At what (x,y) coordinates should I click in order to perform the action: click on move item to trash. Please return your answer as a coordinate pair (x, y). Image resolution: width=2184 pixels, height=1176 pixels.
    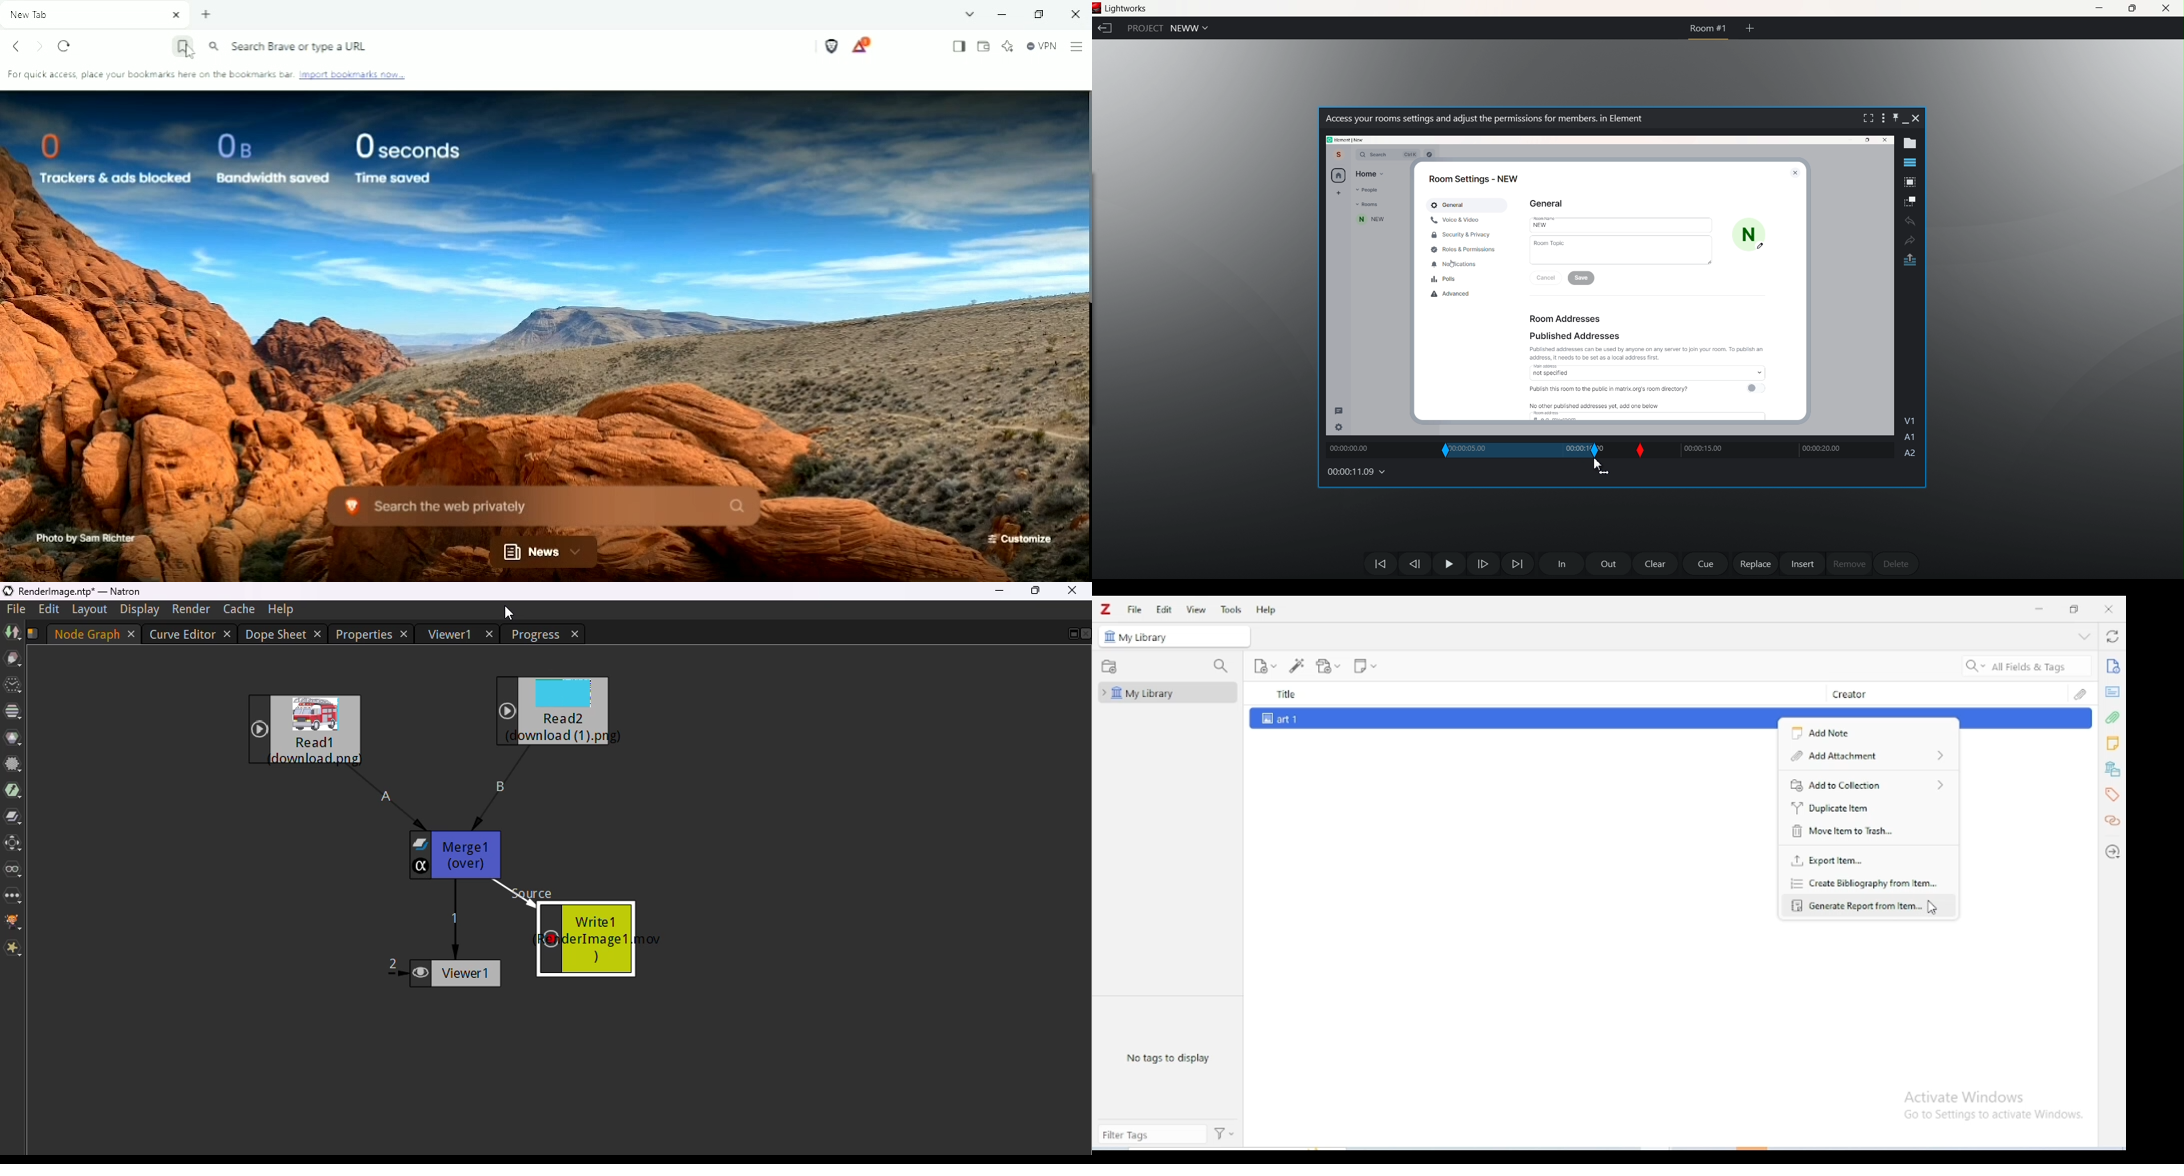
    Looking at the image, I should click on (1841, 831).